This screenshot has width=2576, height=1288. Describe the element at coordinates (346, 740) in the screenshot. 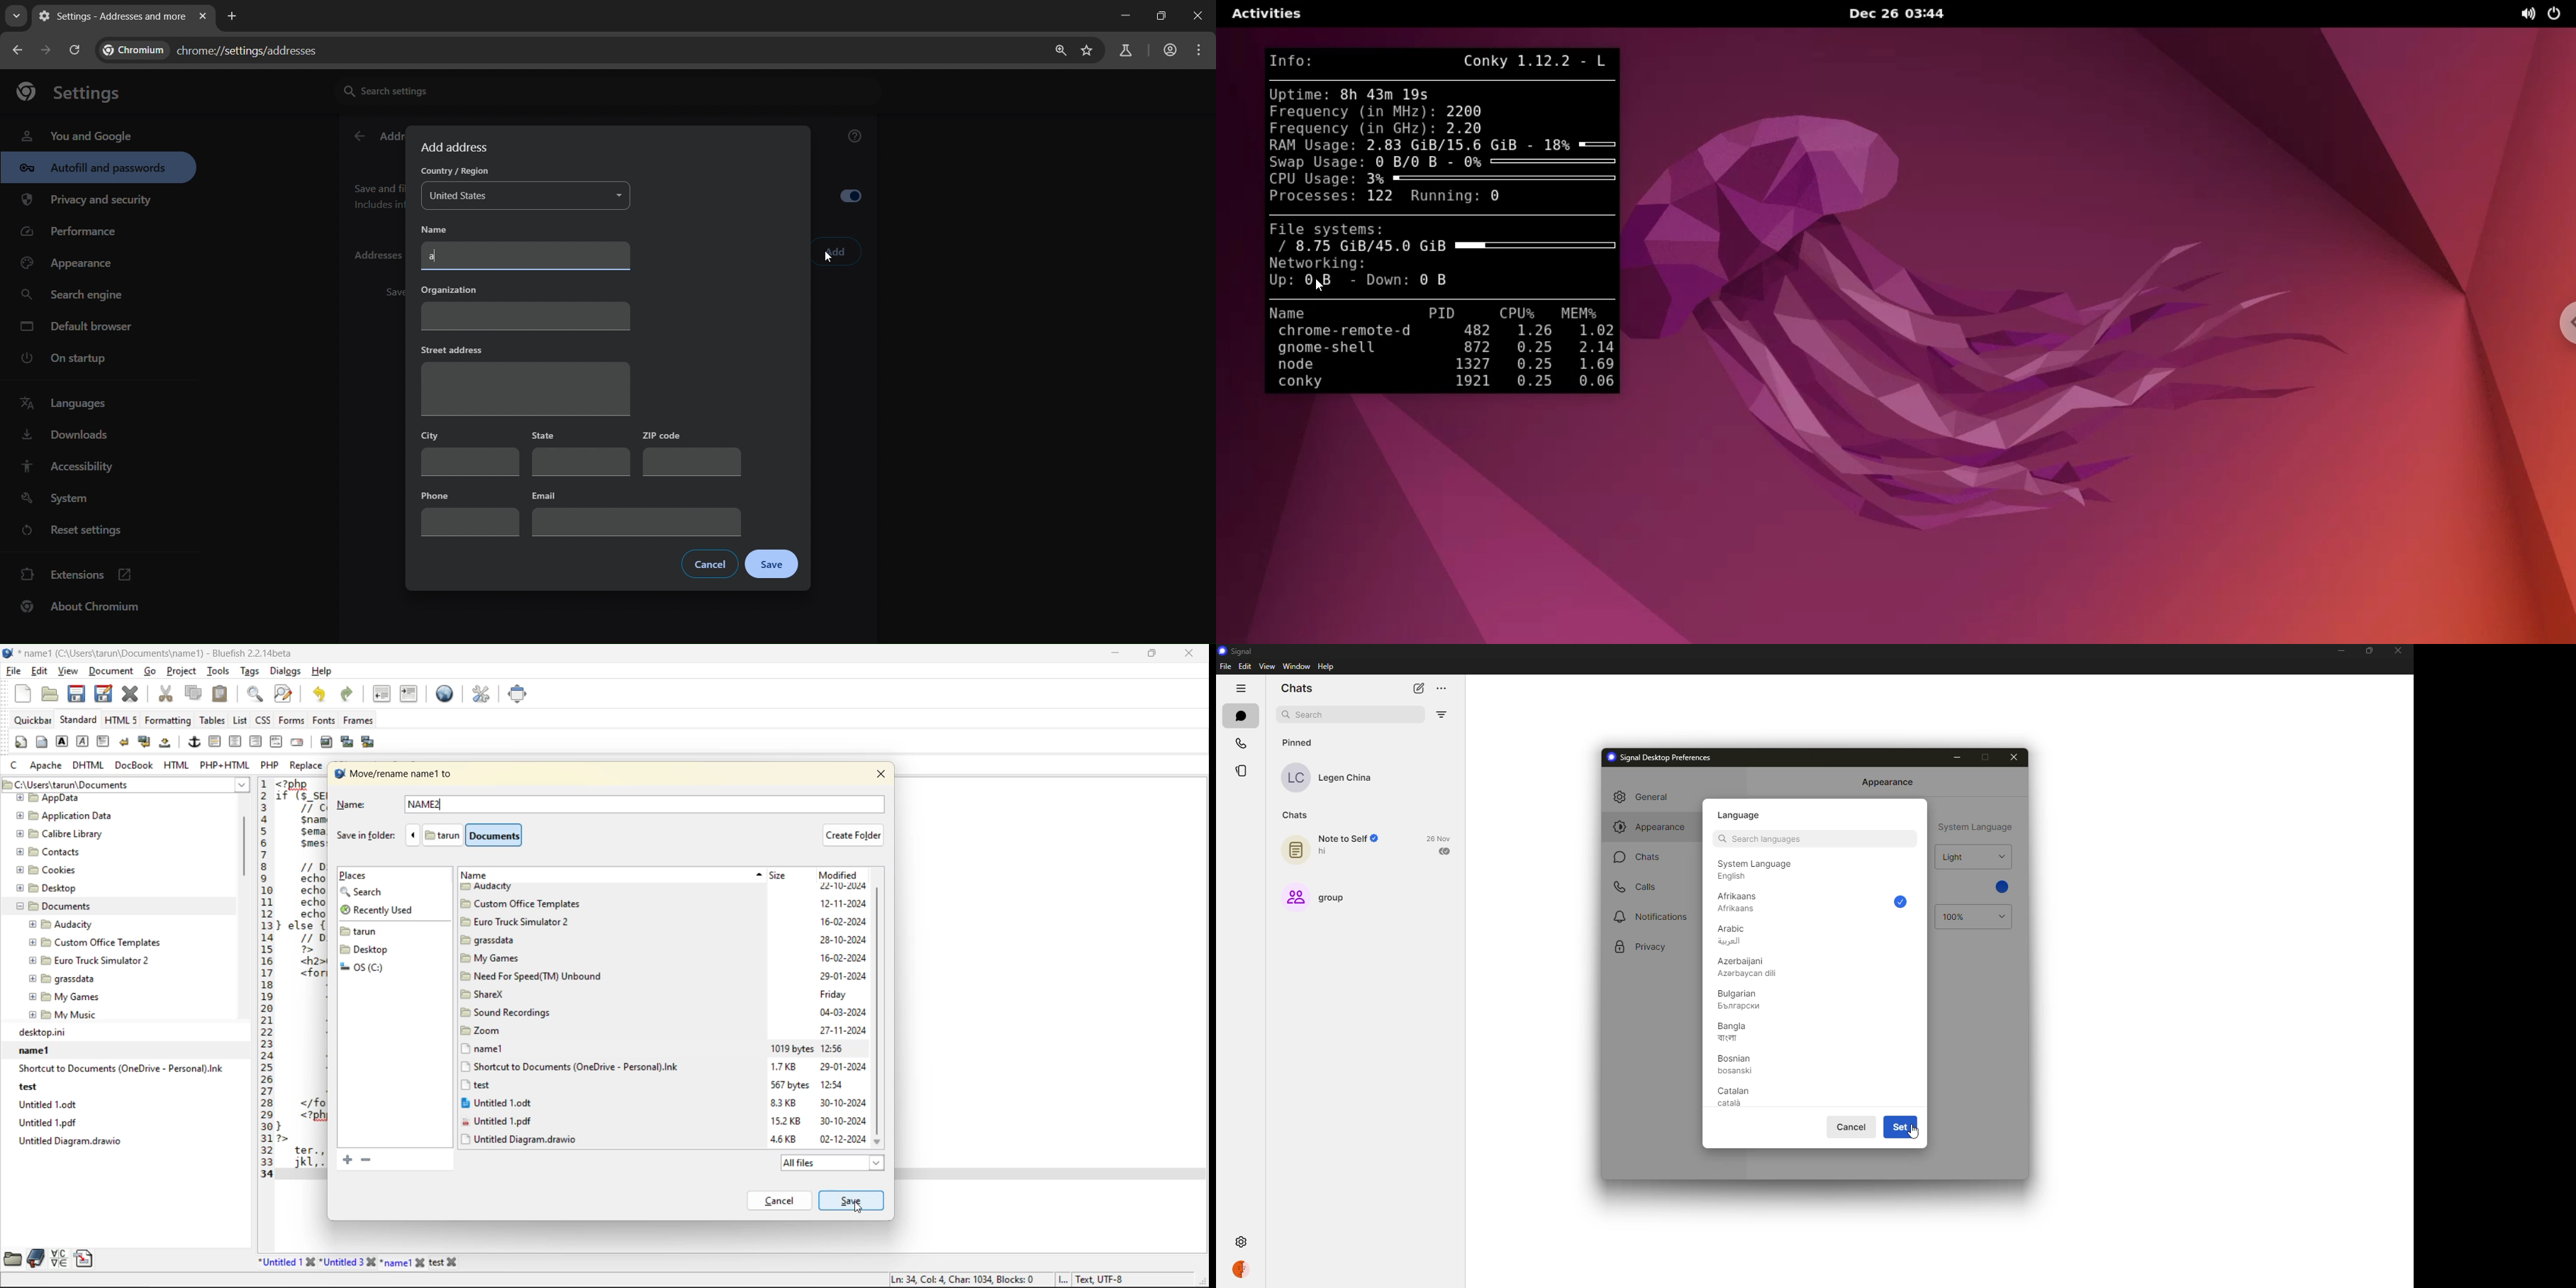

I see `insert thumbnail` at that location.